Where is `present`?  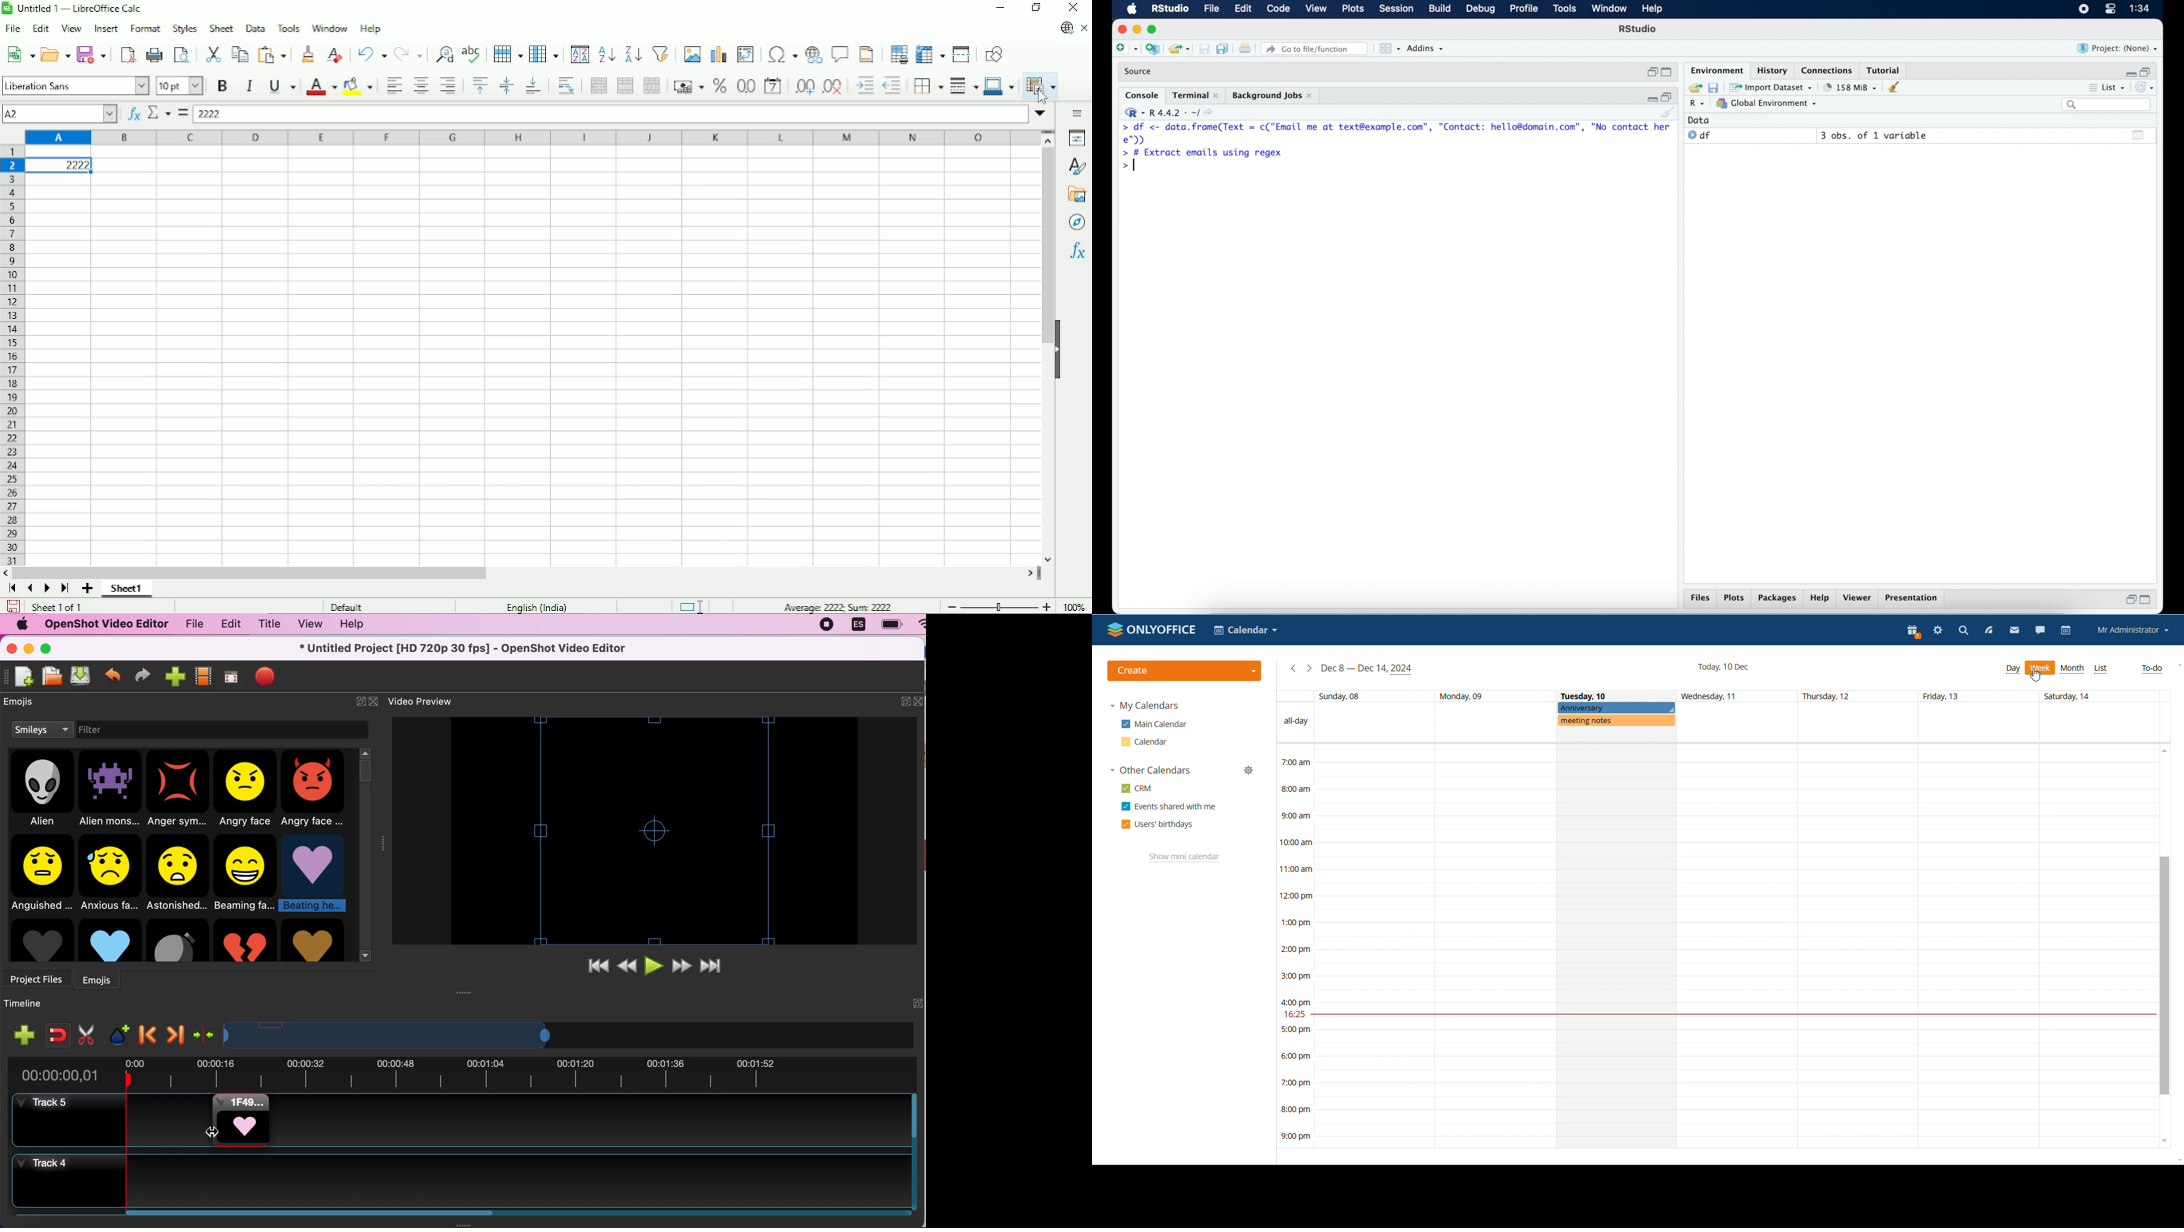
present is located at coordinates (1912, 631).